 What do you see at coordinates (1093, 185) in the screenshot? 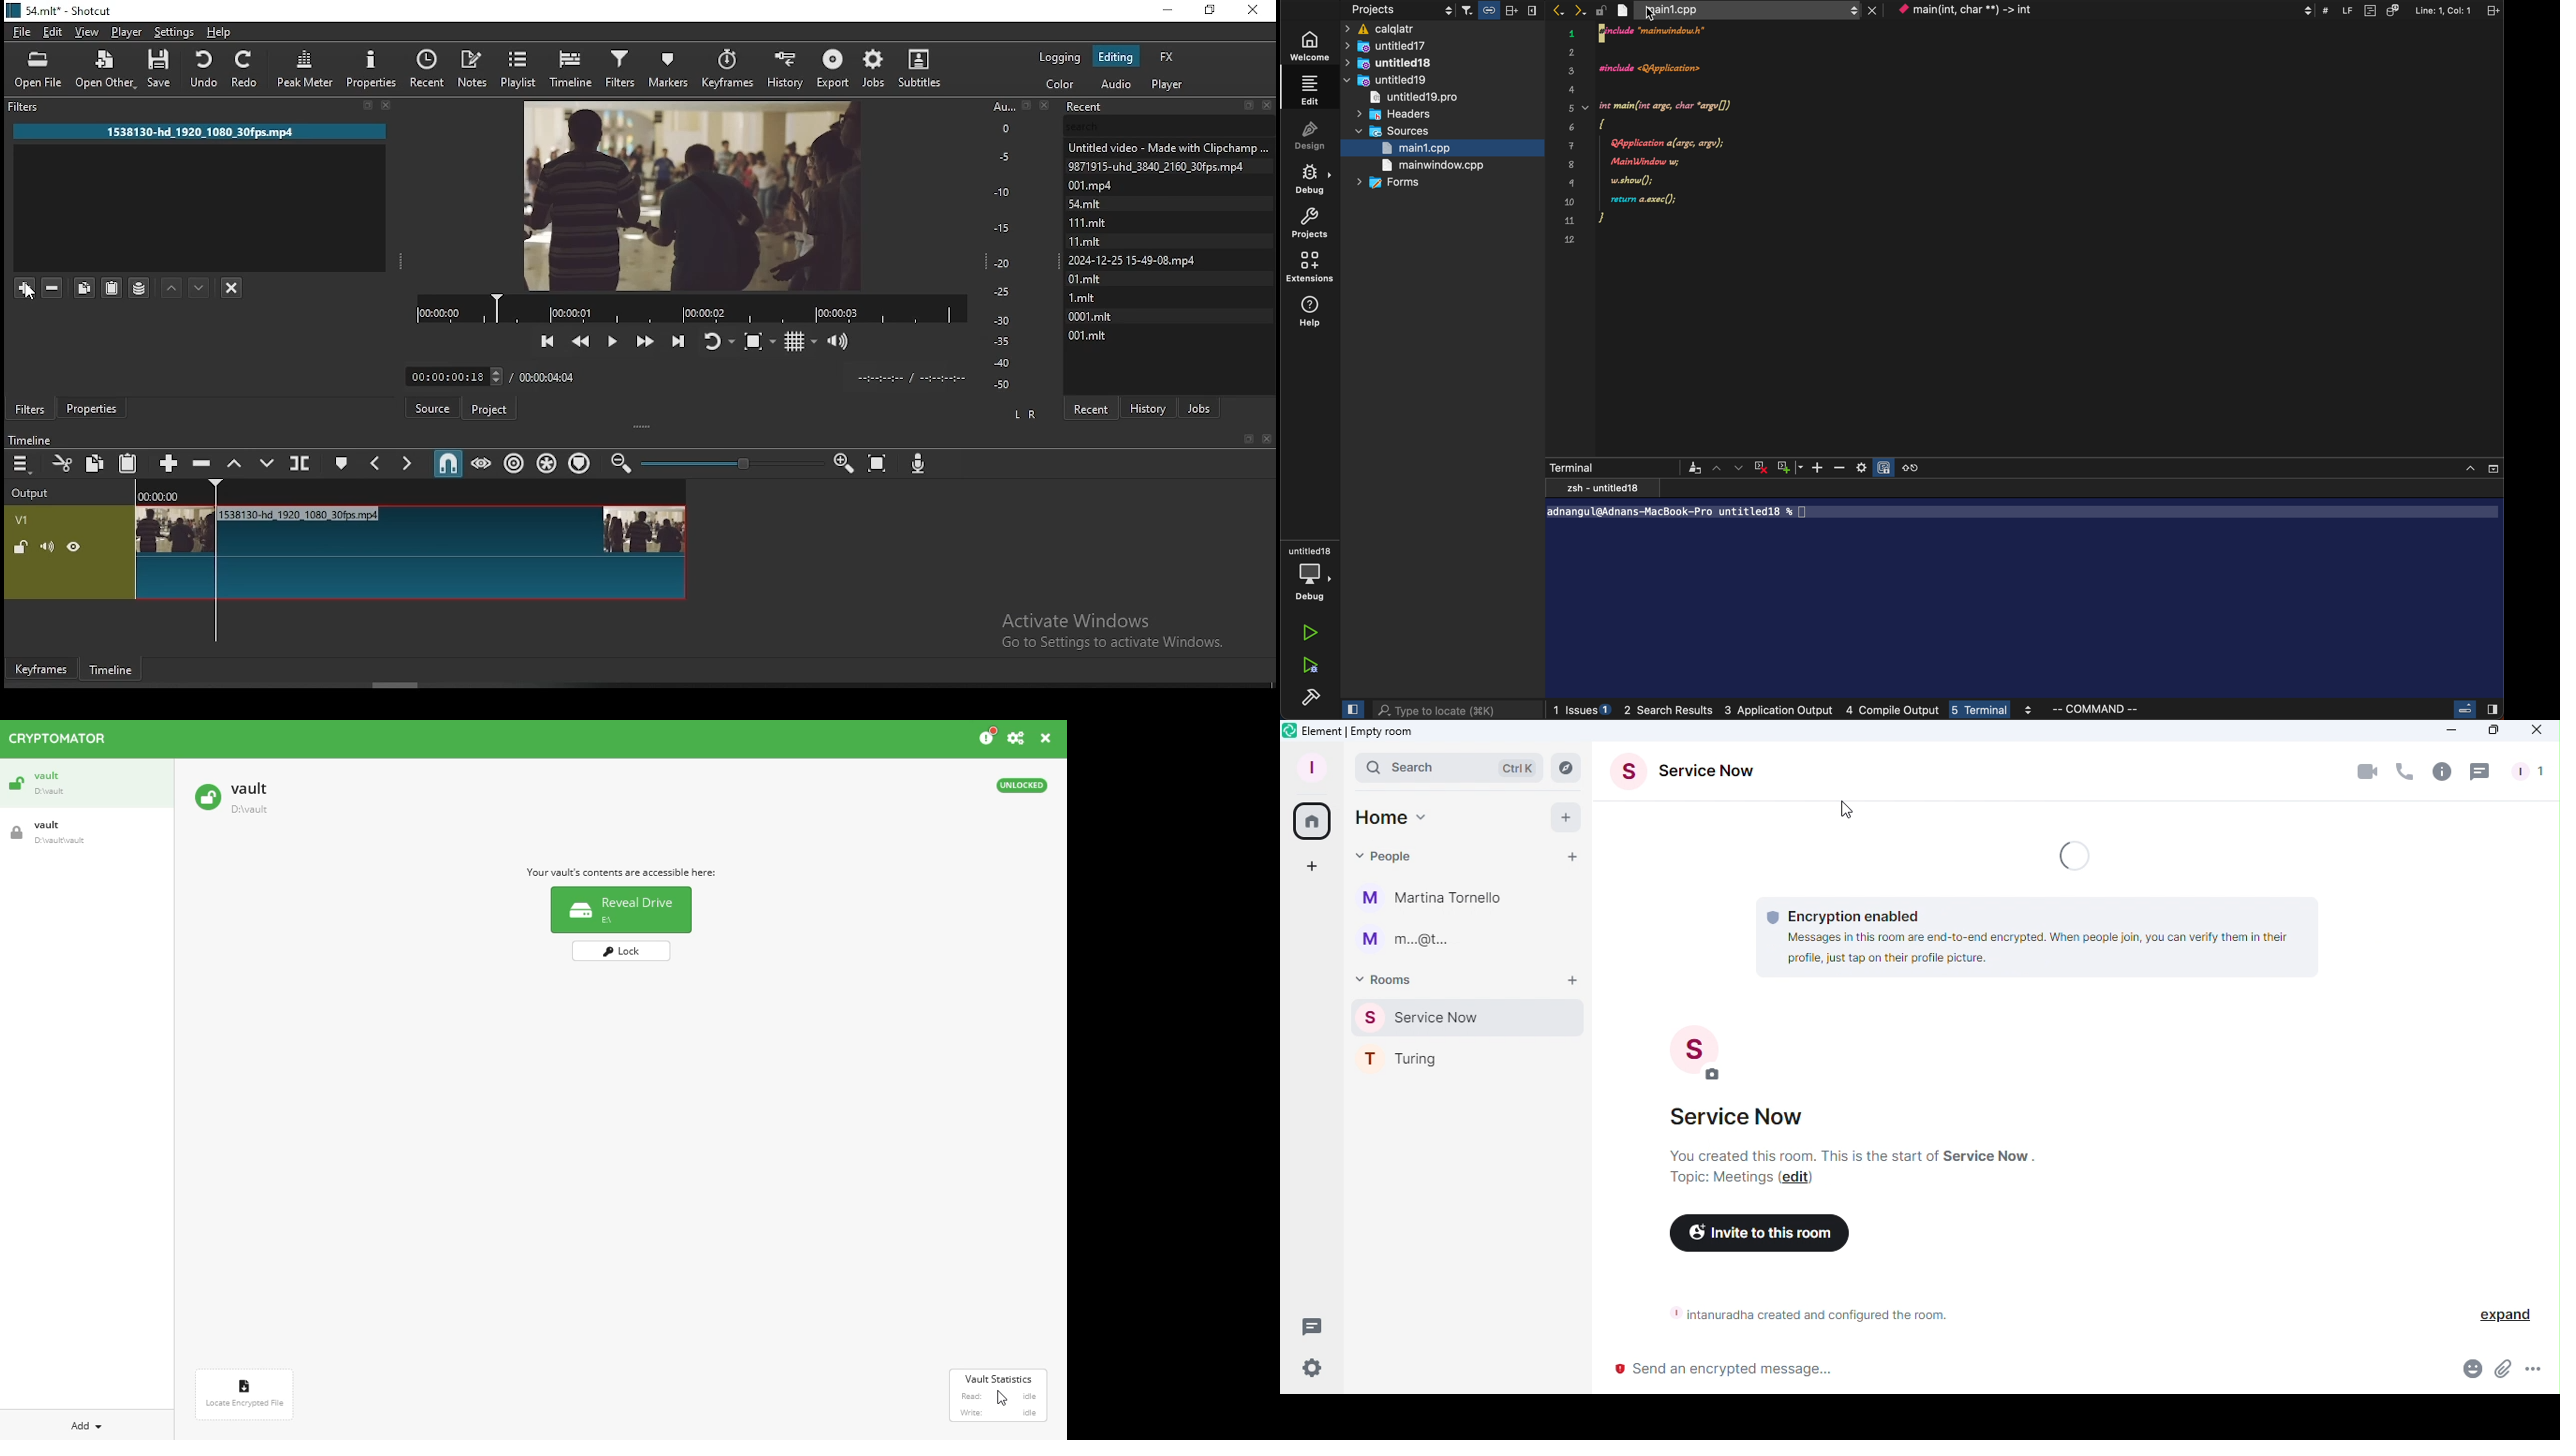
I see `001.mpd` at bounding box center [1093, 185].